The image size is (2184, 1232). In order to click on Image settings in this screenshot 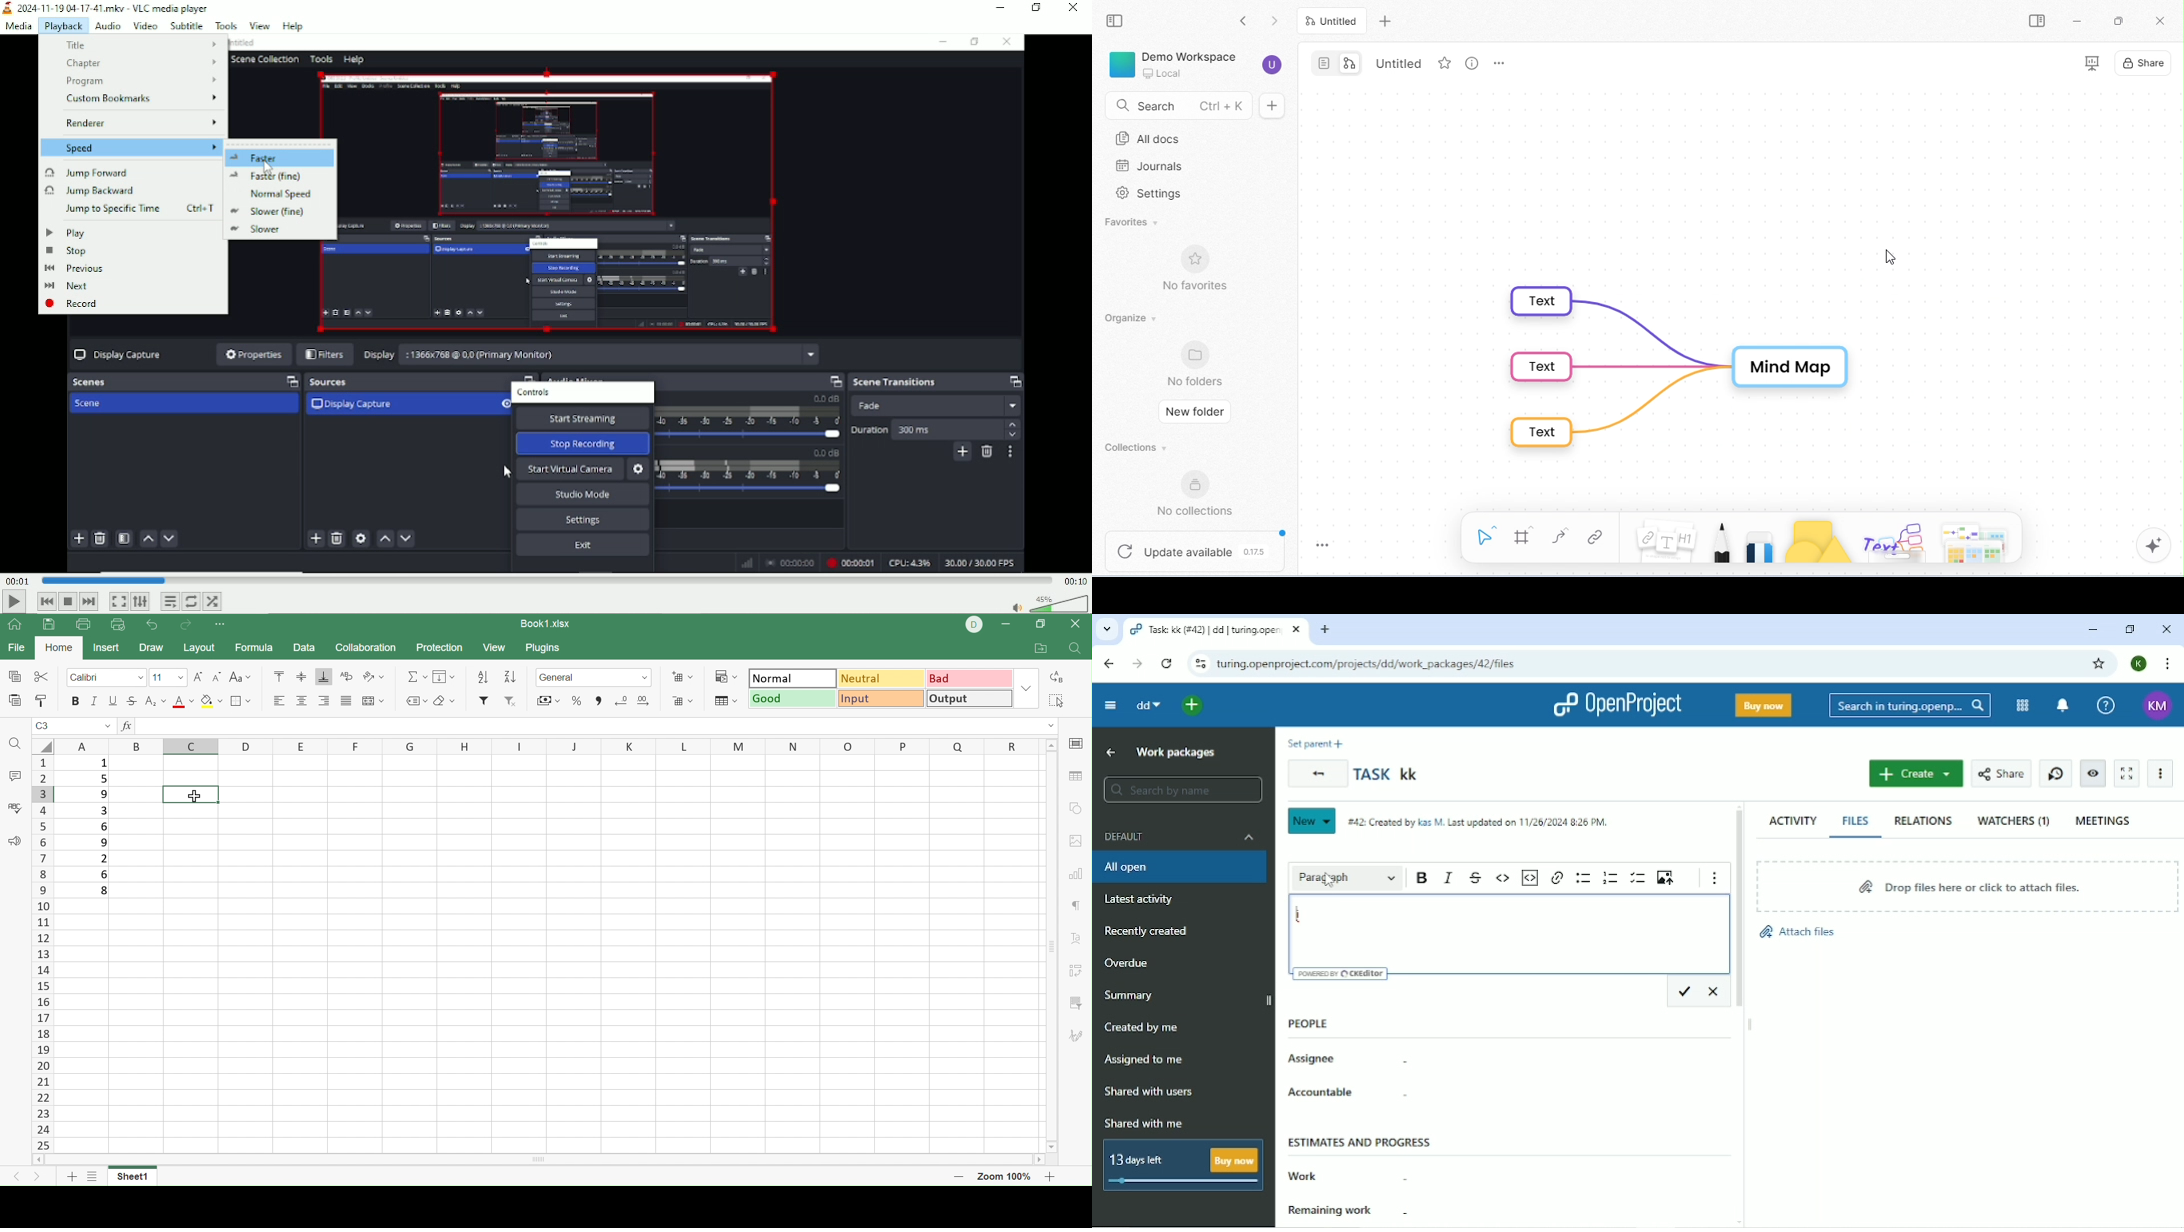, I will do `click(1075, 840)`.